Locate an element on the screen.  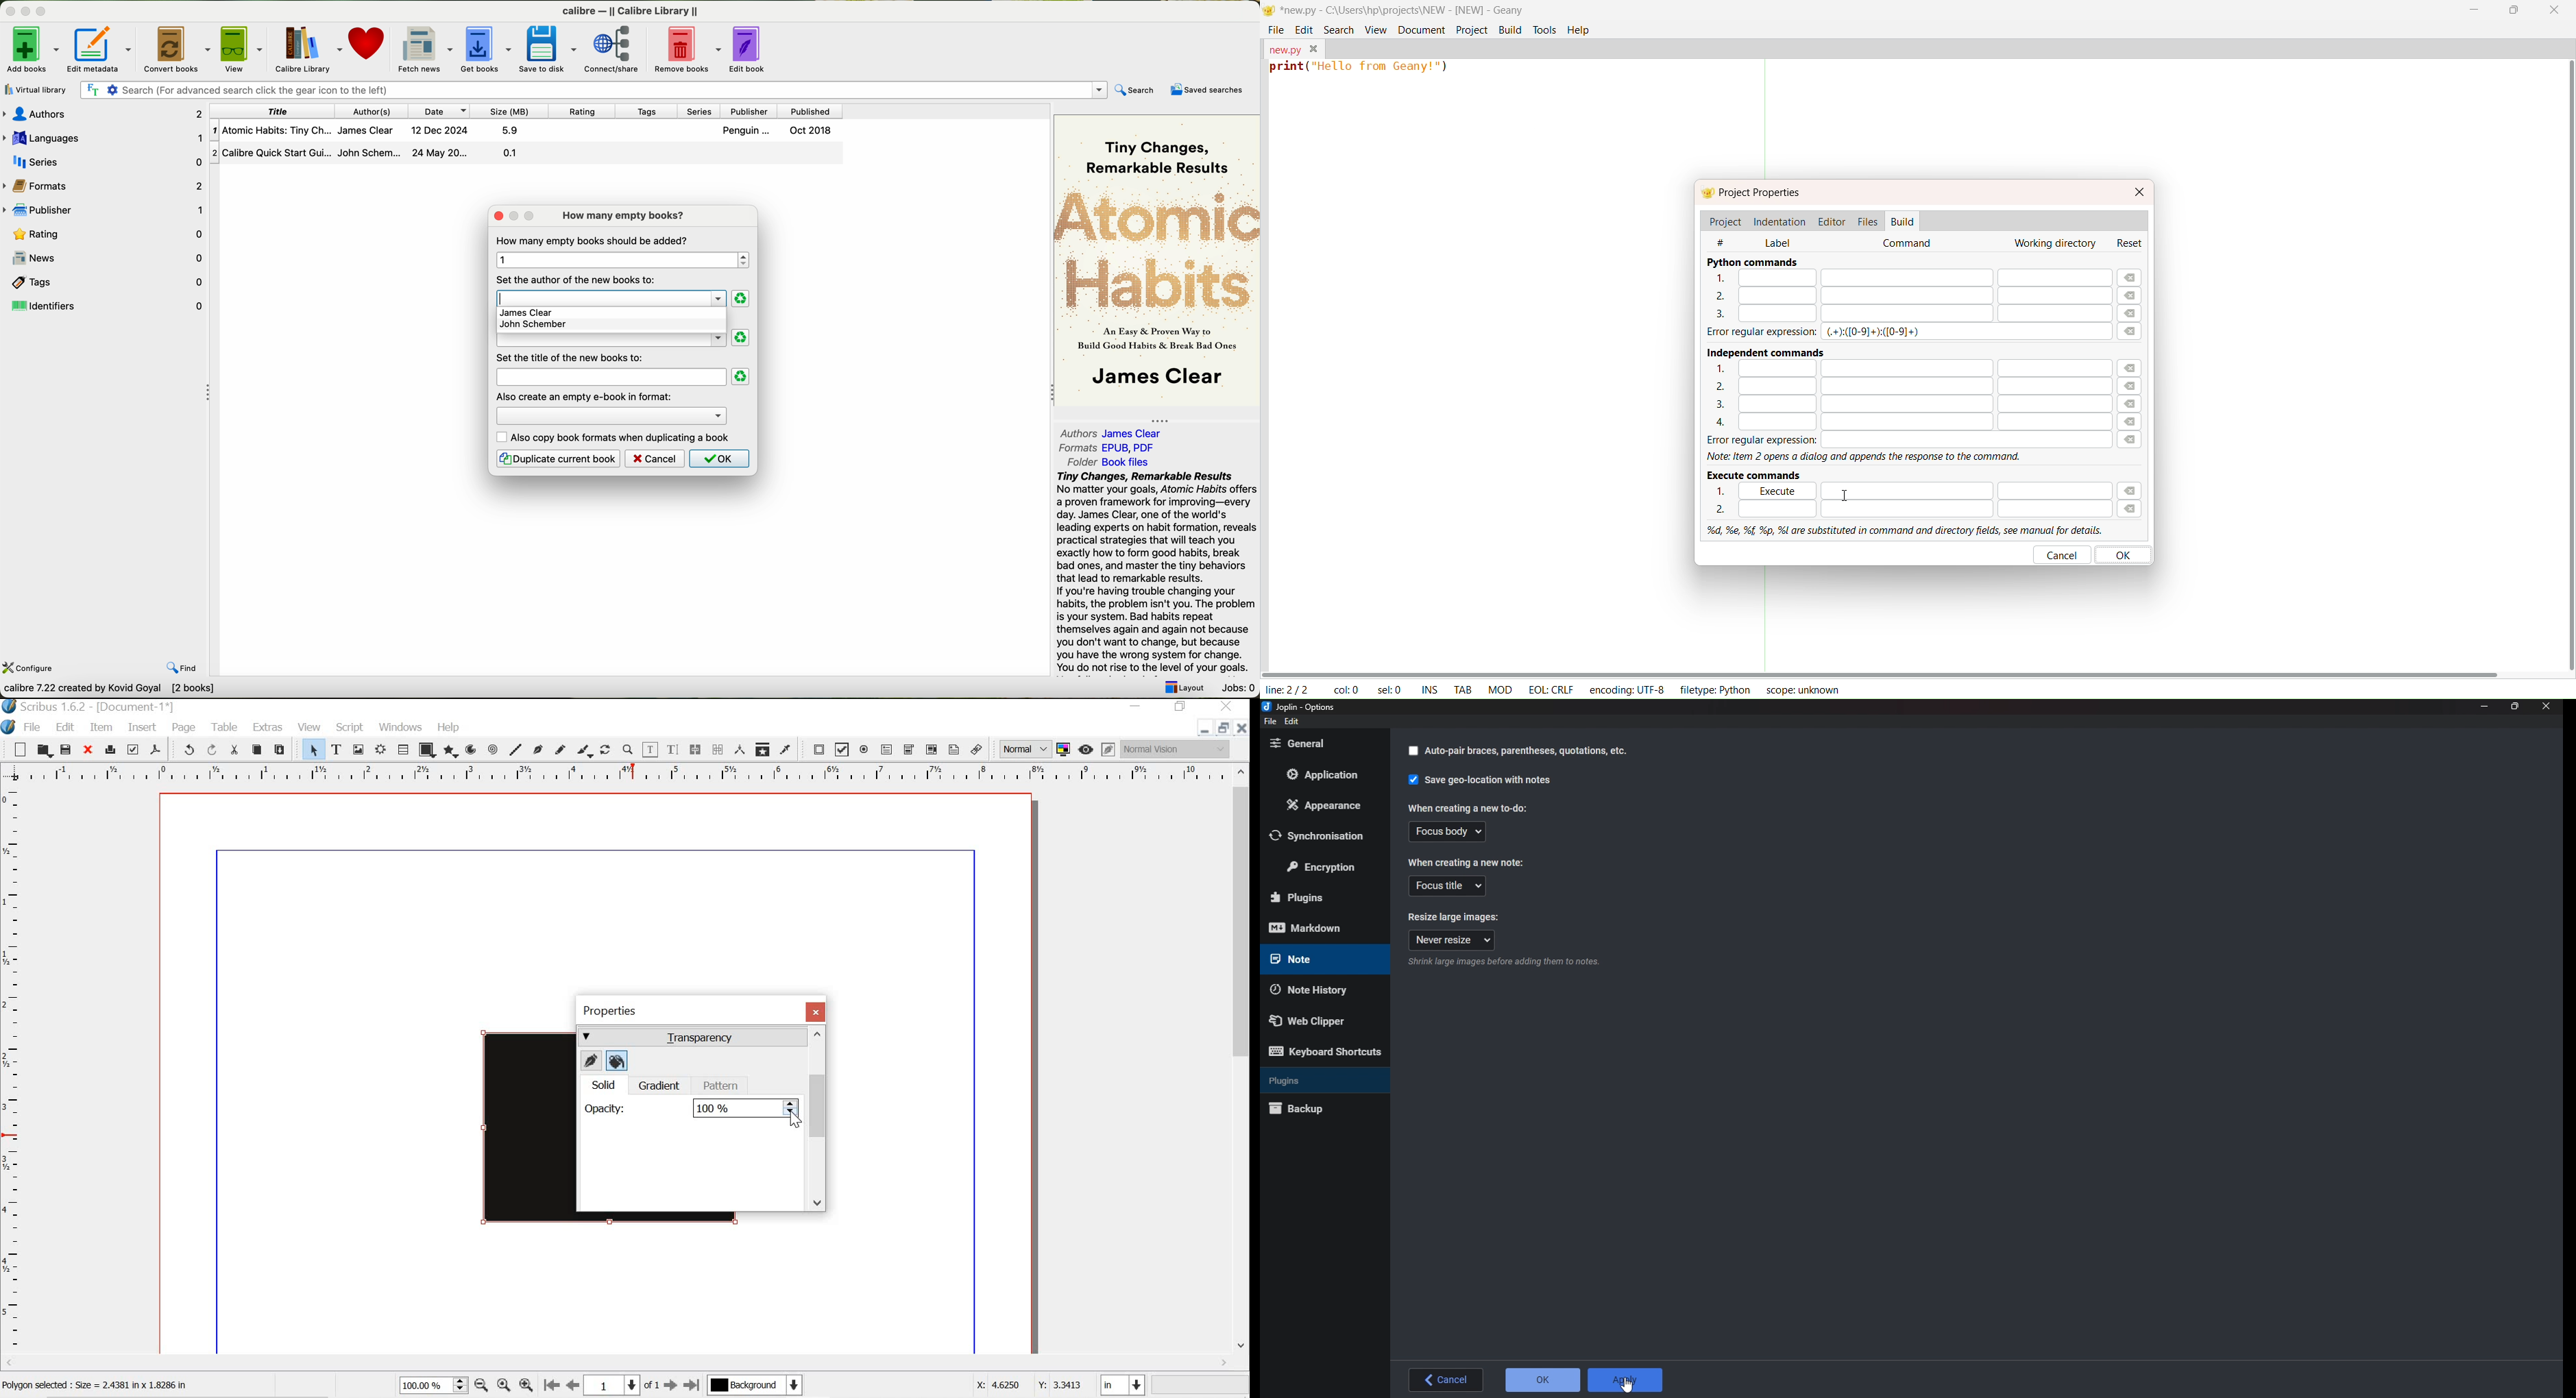
cursor is located at coordinates (1629, 1386).